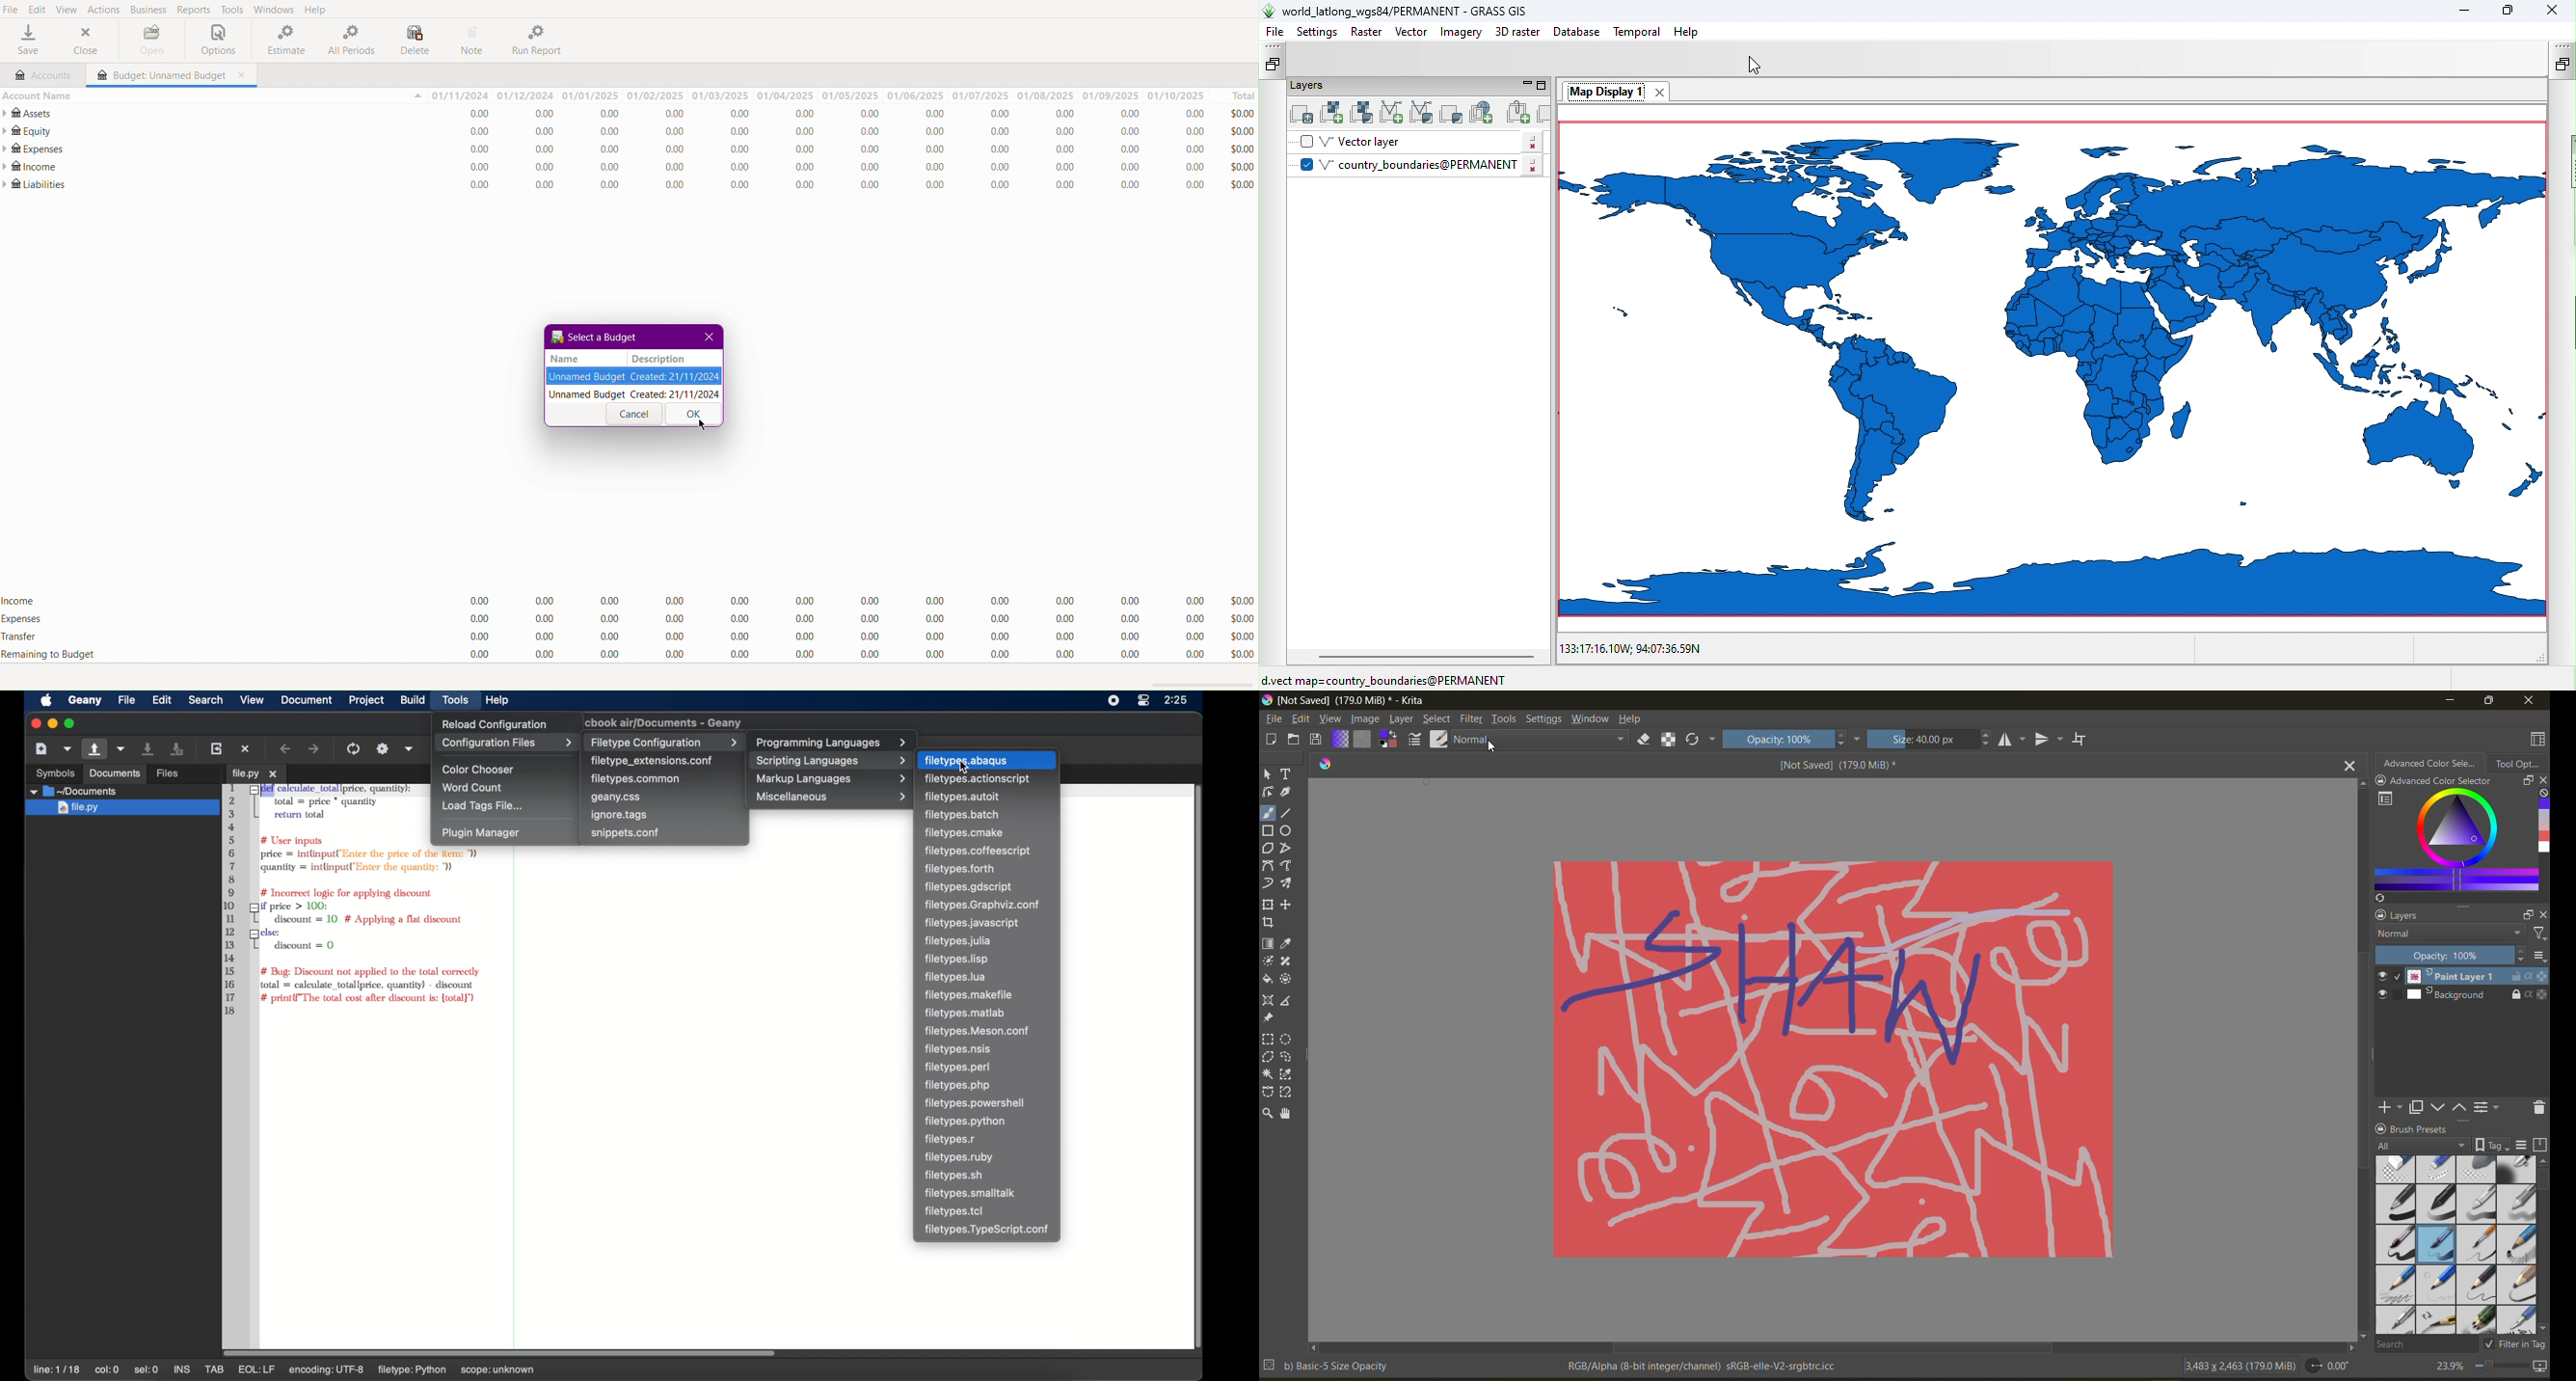 This screenshot has width=2576, height=1400. Describe the element at coordinates (2521, 764) in the screenshot. I see `tool options` at that location.